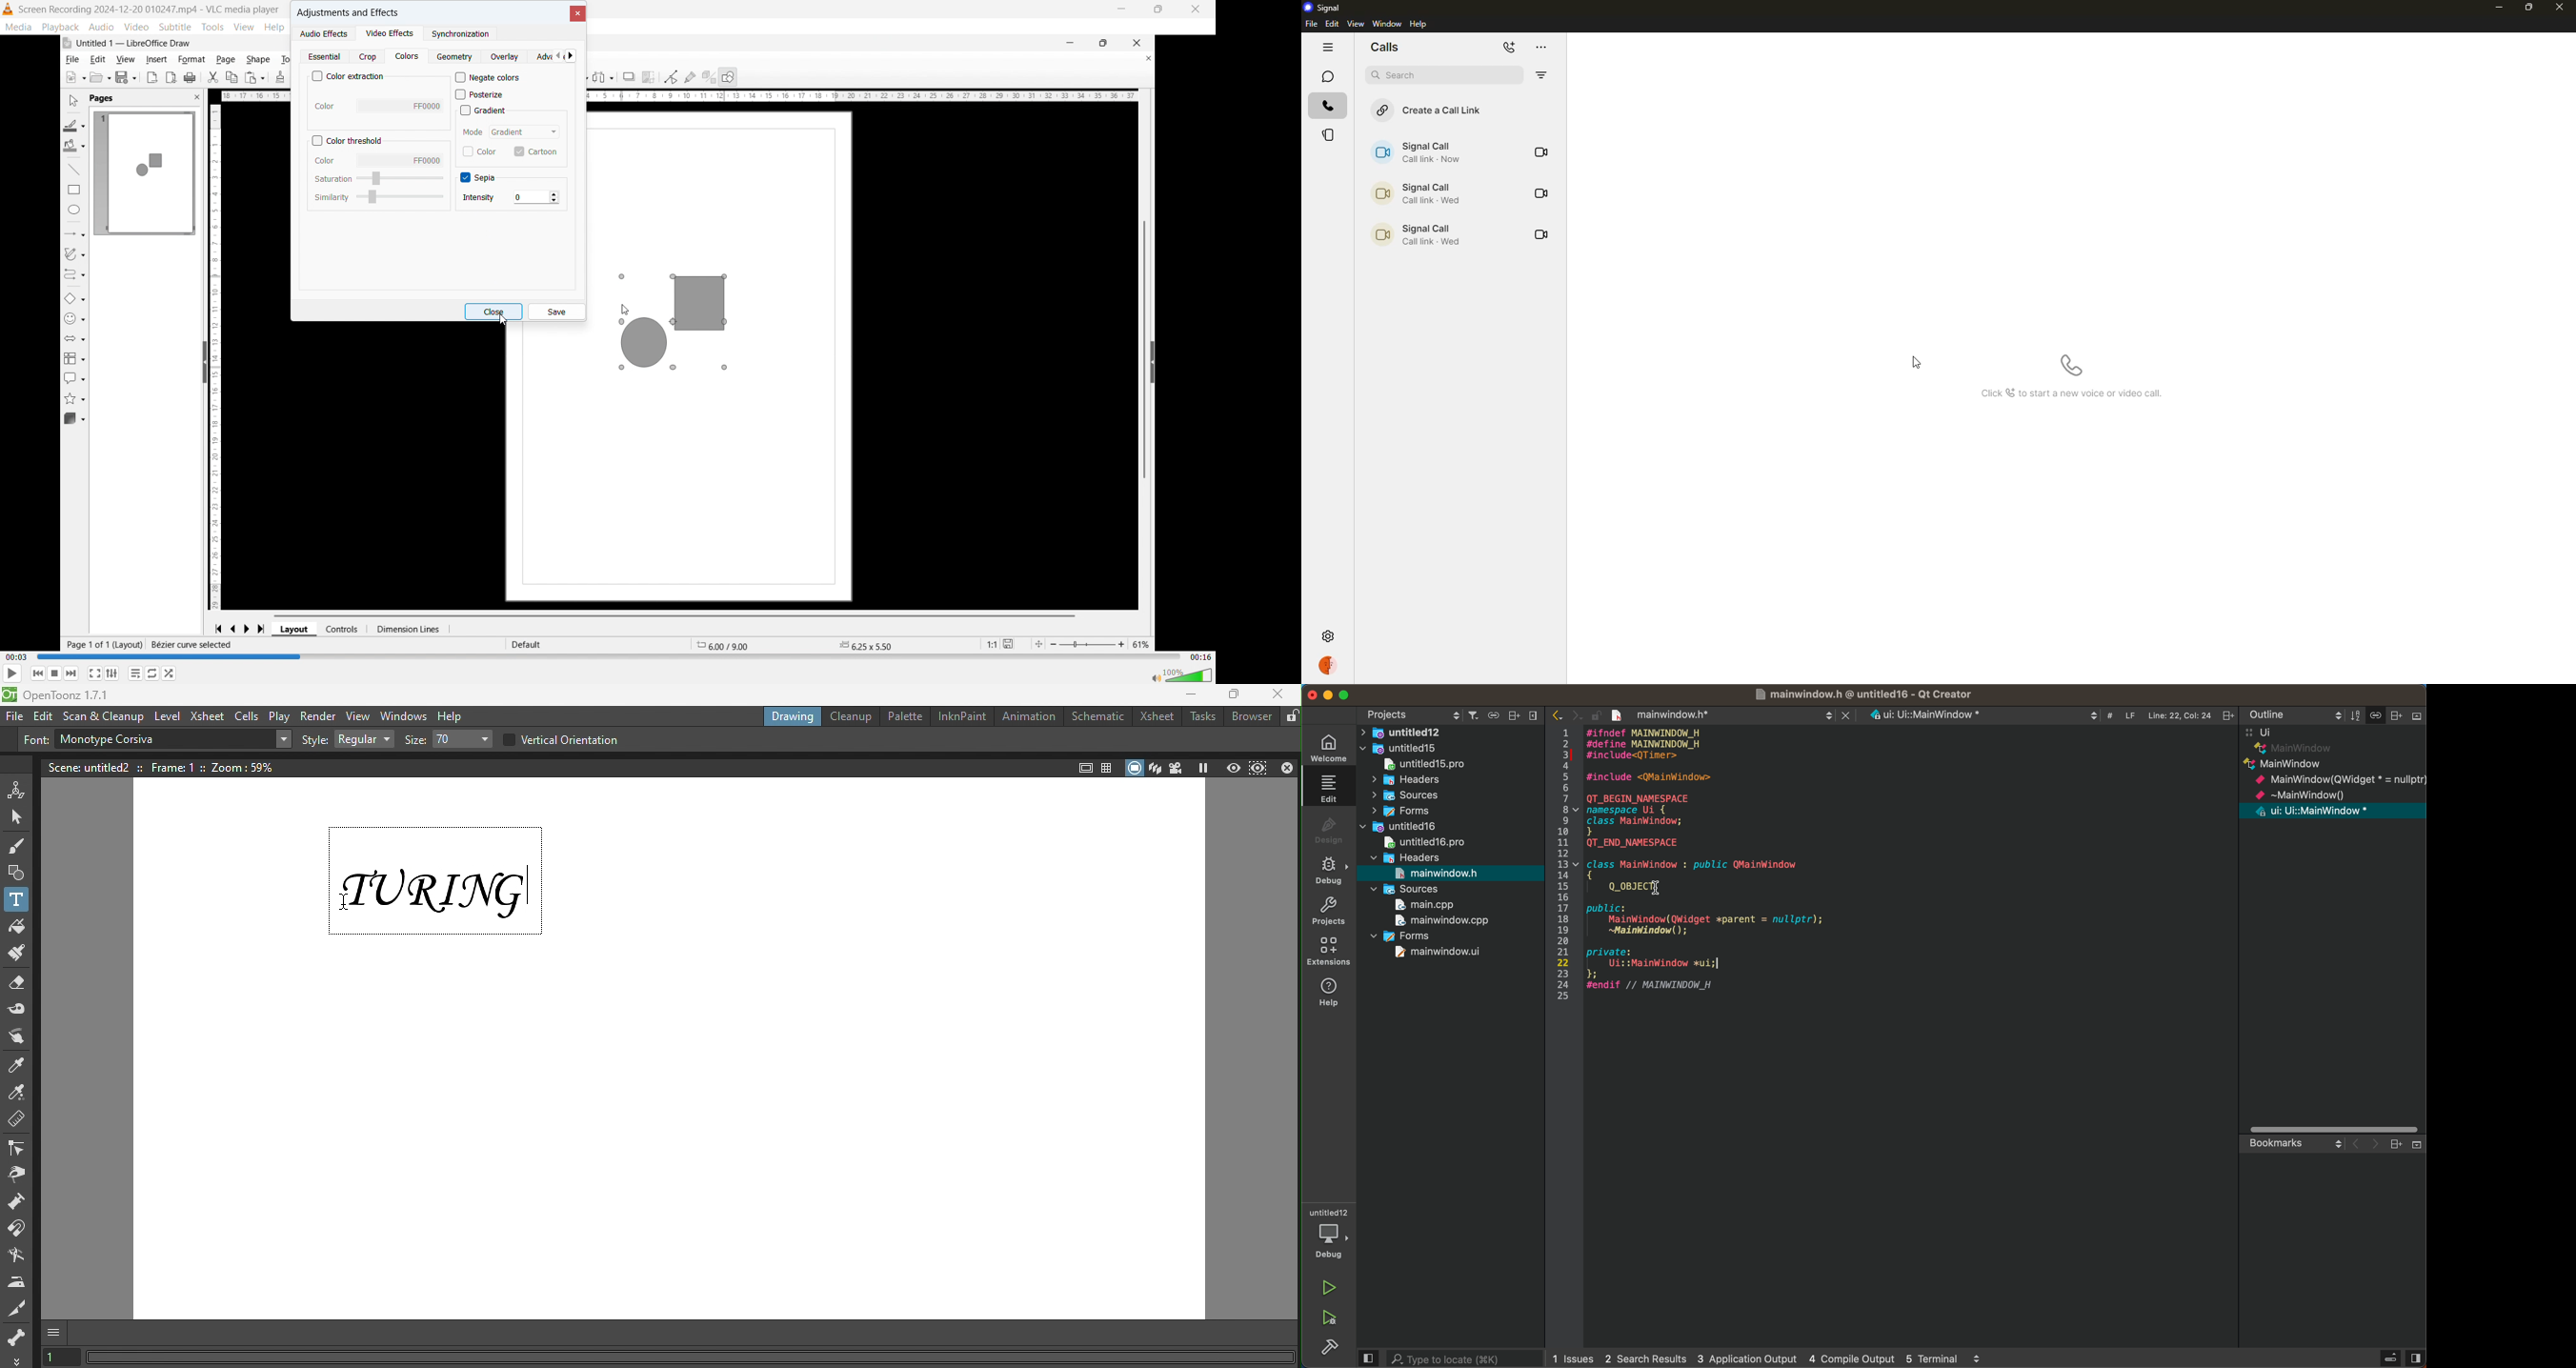 This screenshot has height=1372, width=2576. What do you see at coordinates (1158, 10) in the screenshot?
I see `Maximize ` at bounding box center [1158, 10].